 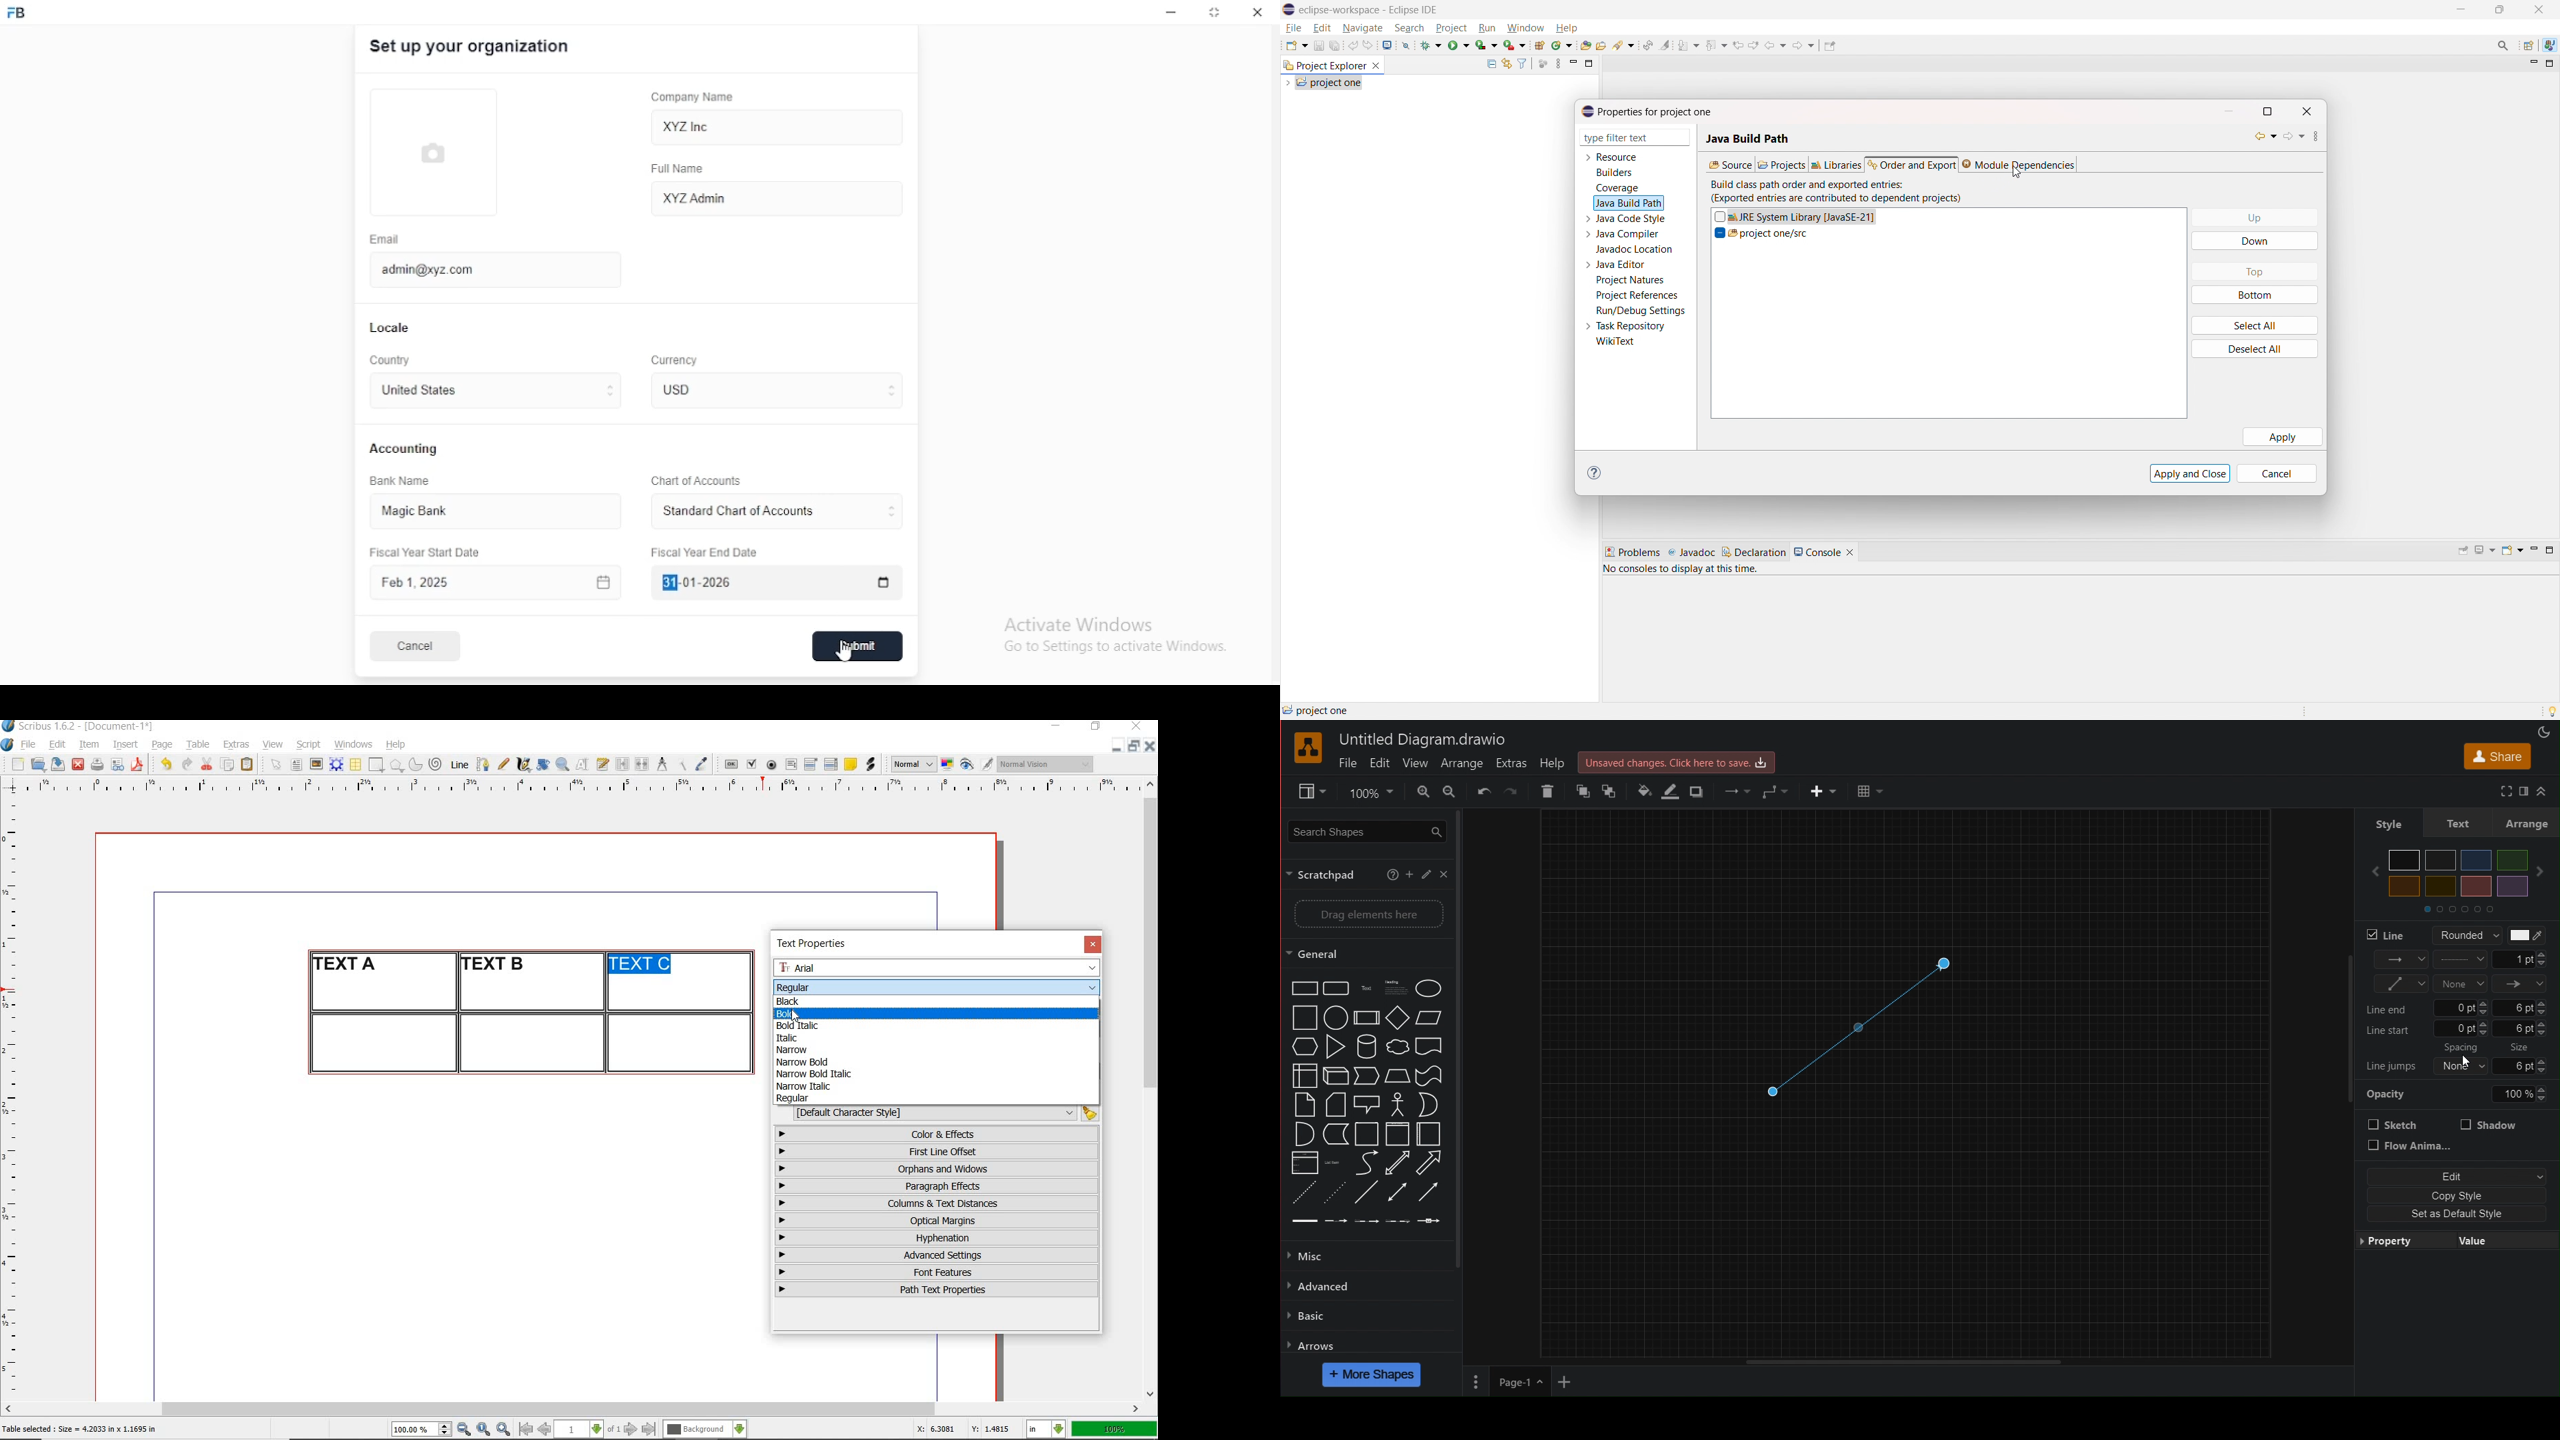 What do you see at coordinates (1422, 741) in the screenshot?
I see `Untitled Diagram.drawio` at bounding box center [1422, 741].